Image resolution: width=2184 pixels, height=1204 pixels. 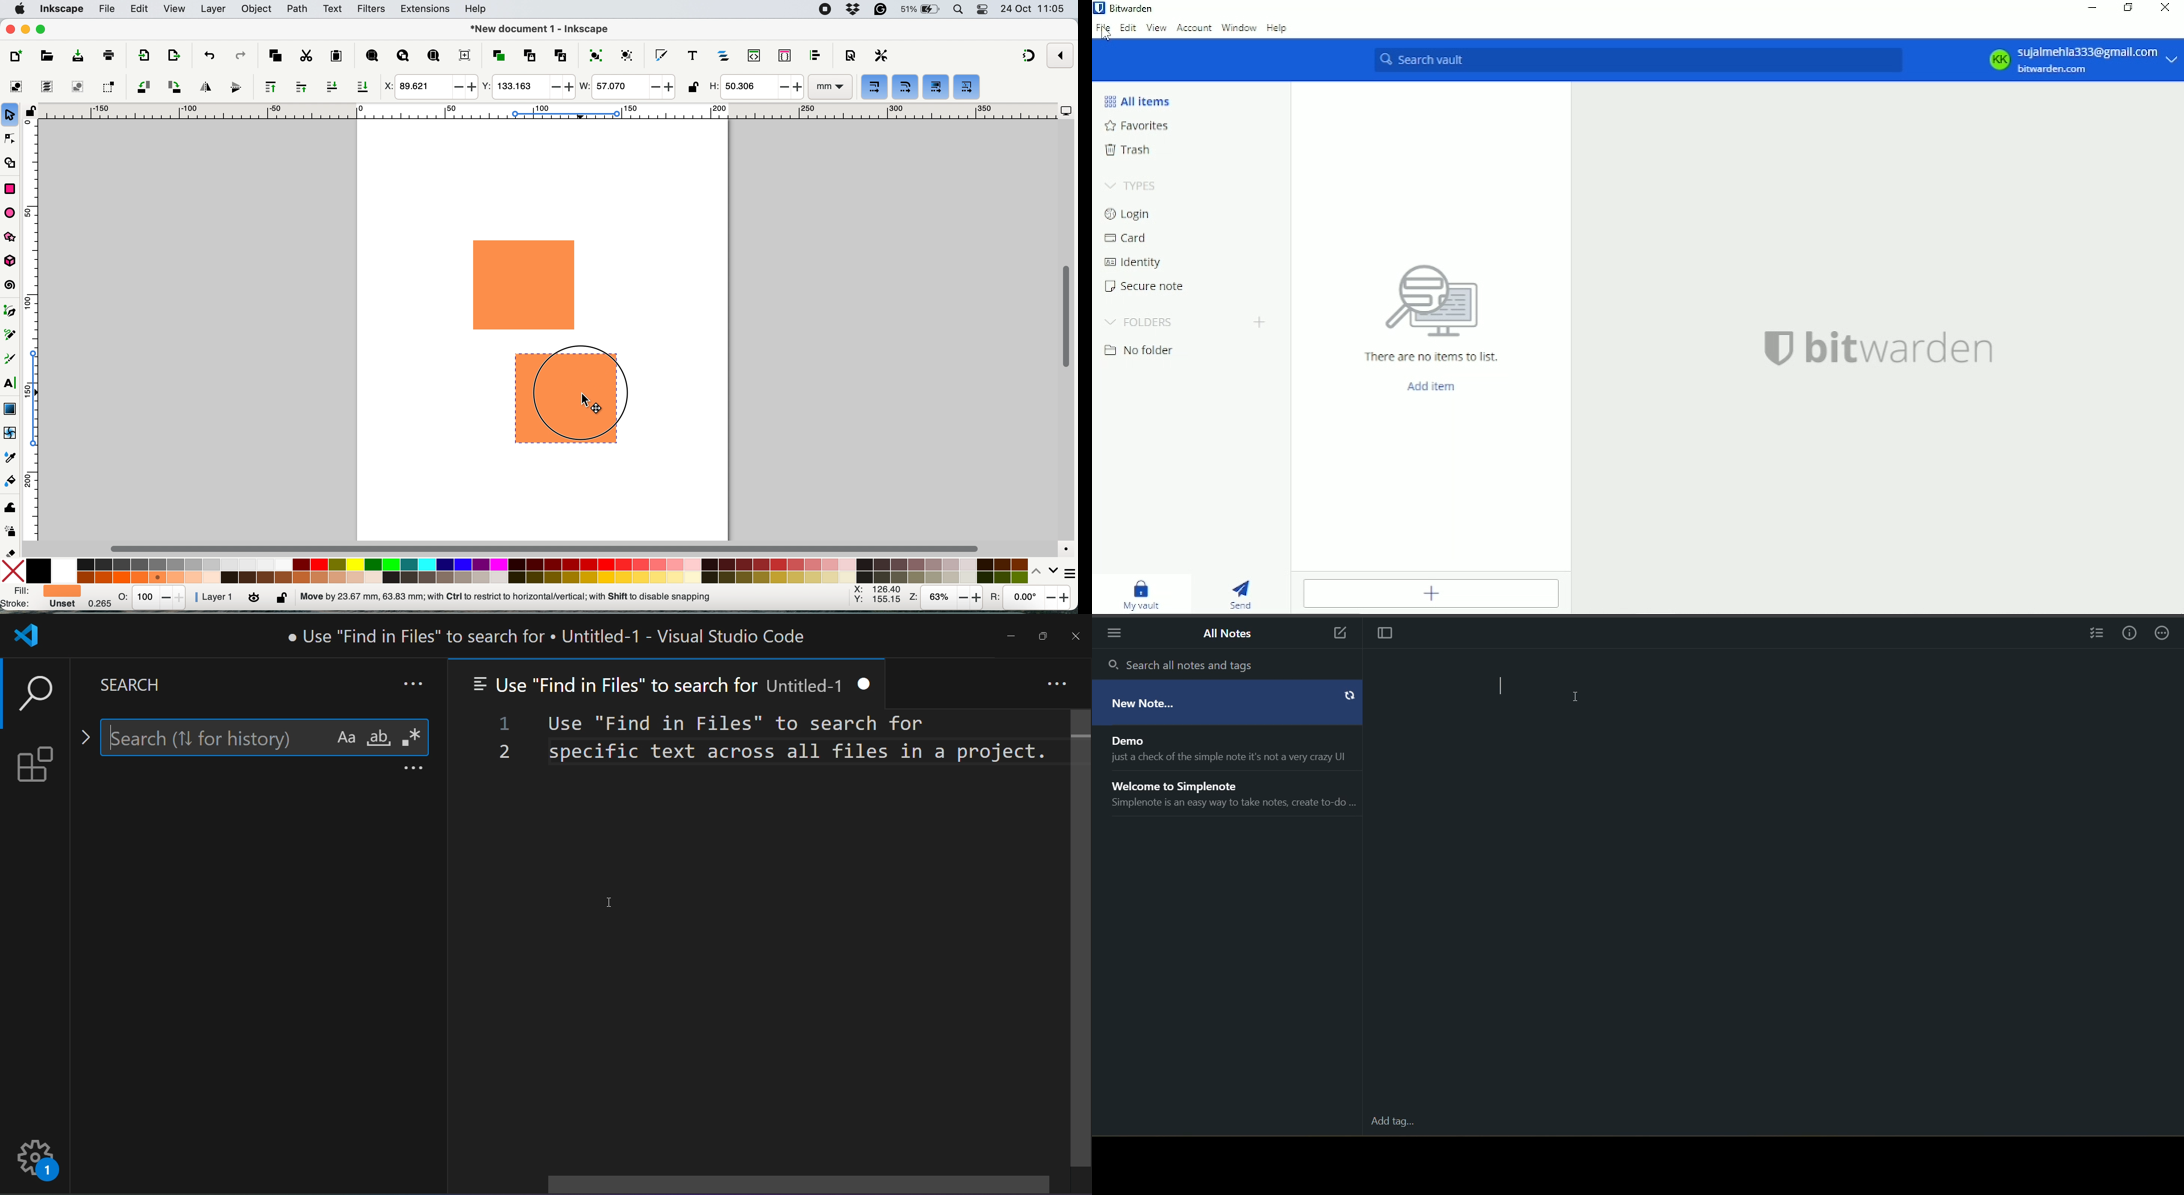 I want to click on xy coordinates, so click(x=877, y=597).